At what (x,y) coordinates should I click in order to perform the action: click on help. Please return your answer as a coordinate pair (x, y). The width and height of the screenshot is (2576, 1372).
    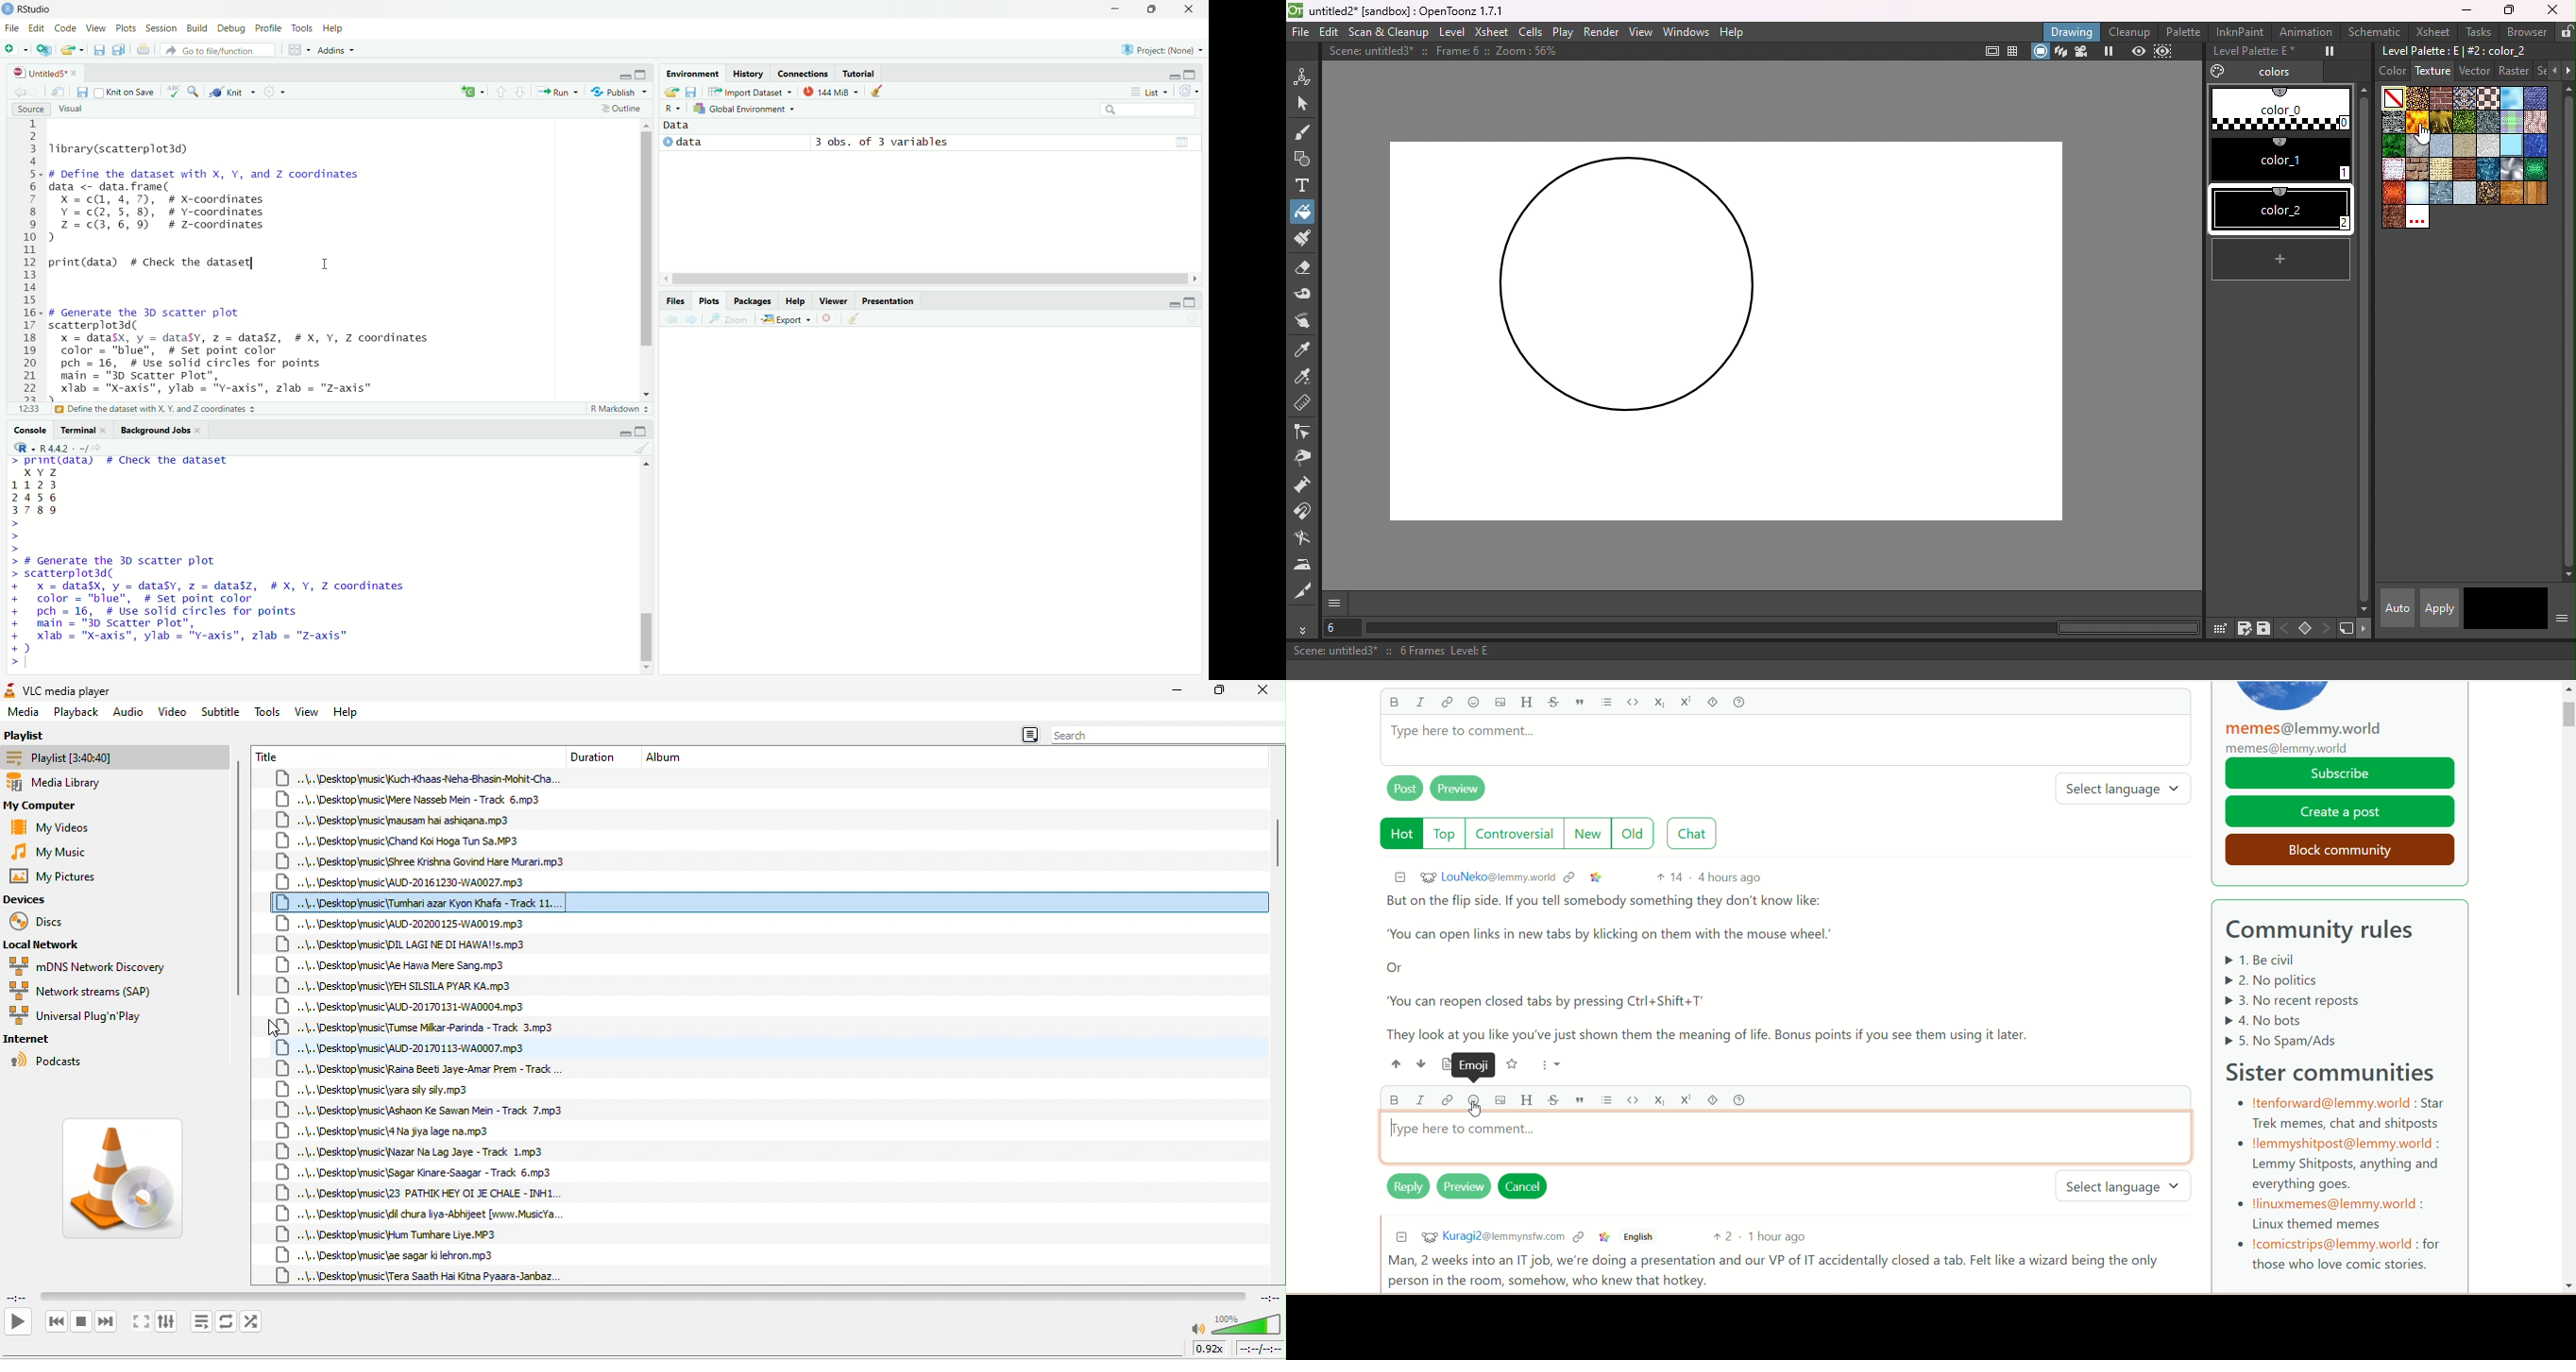
    Looking at the image, I should click on (1739, 1099).